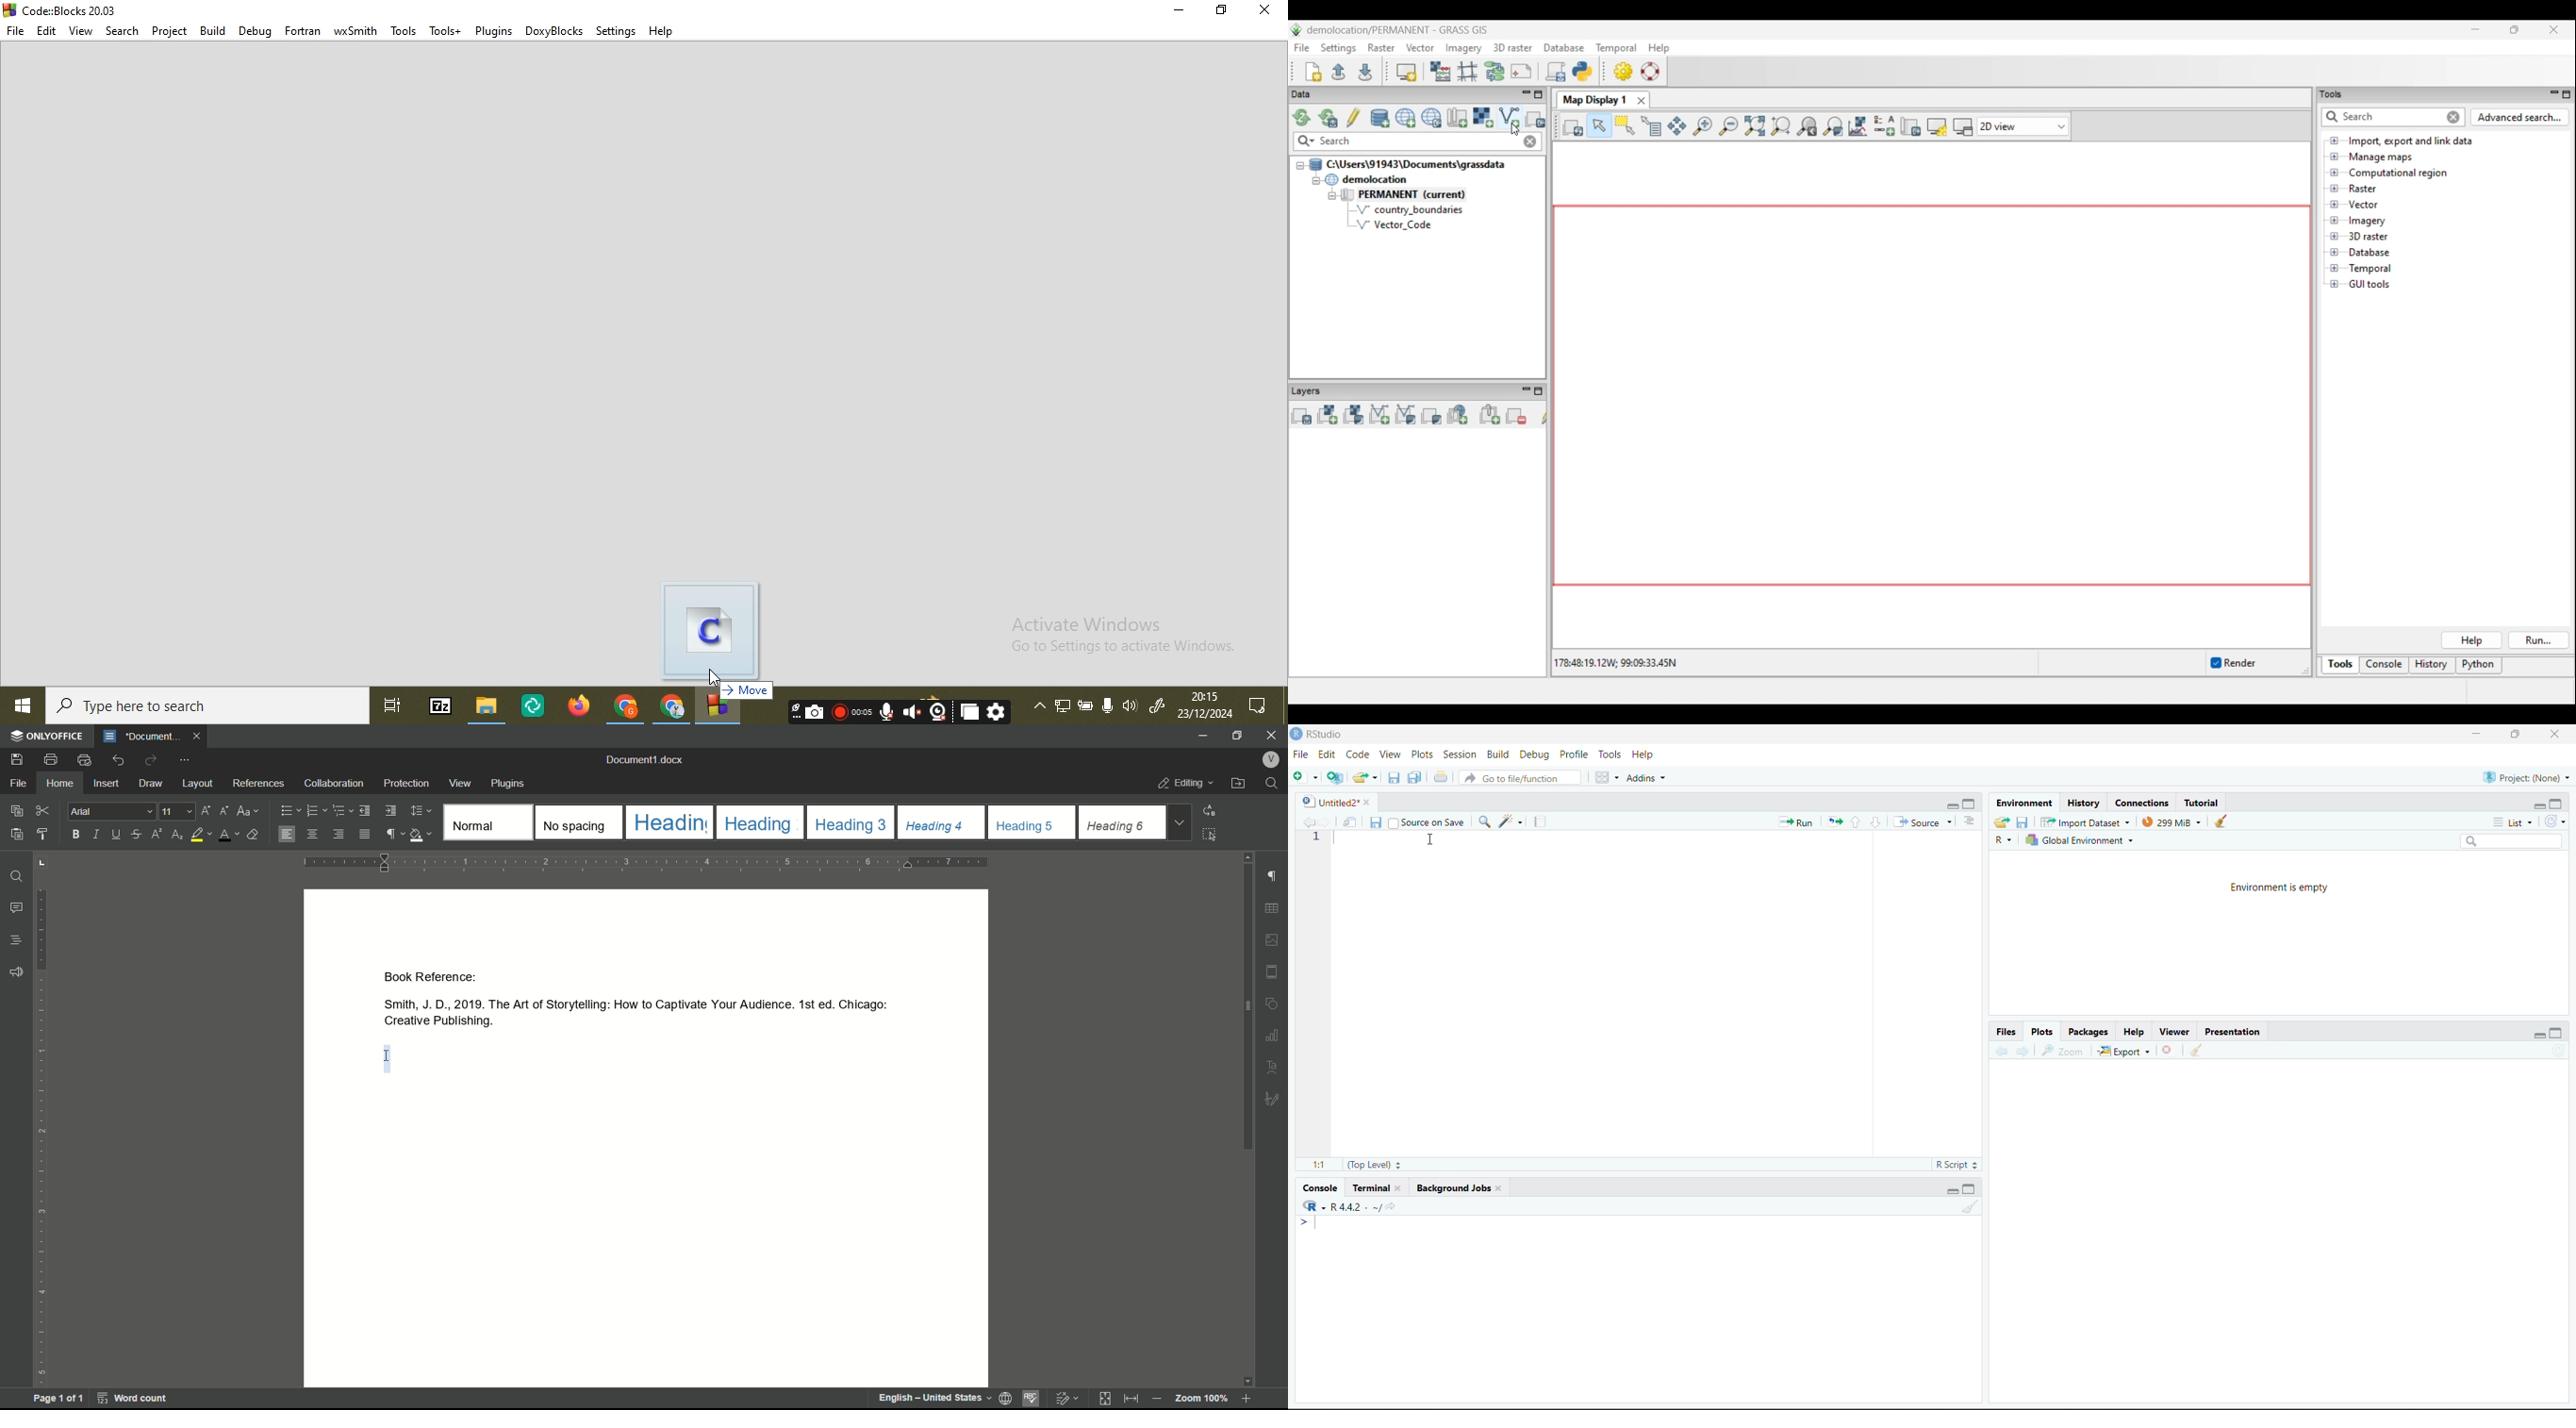  I want to click on track changes, so click(1064, 1397).